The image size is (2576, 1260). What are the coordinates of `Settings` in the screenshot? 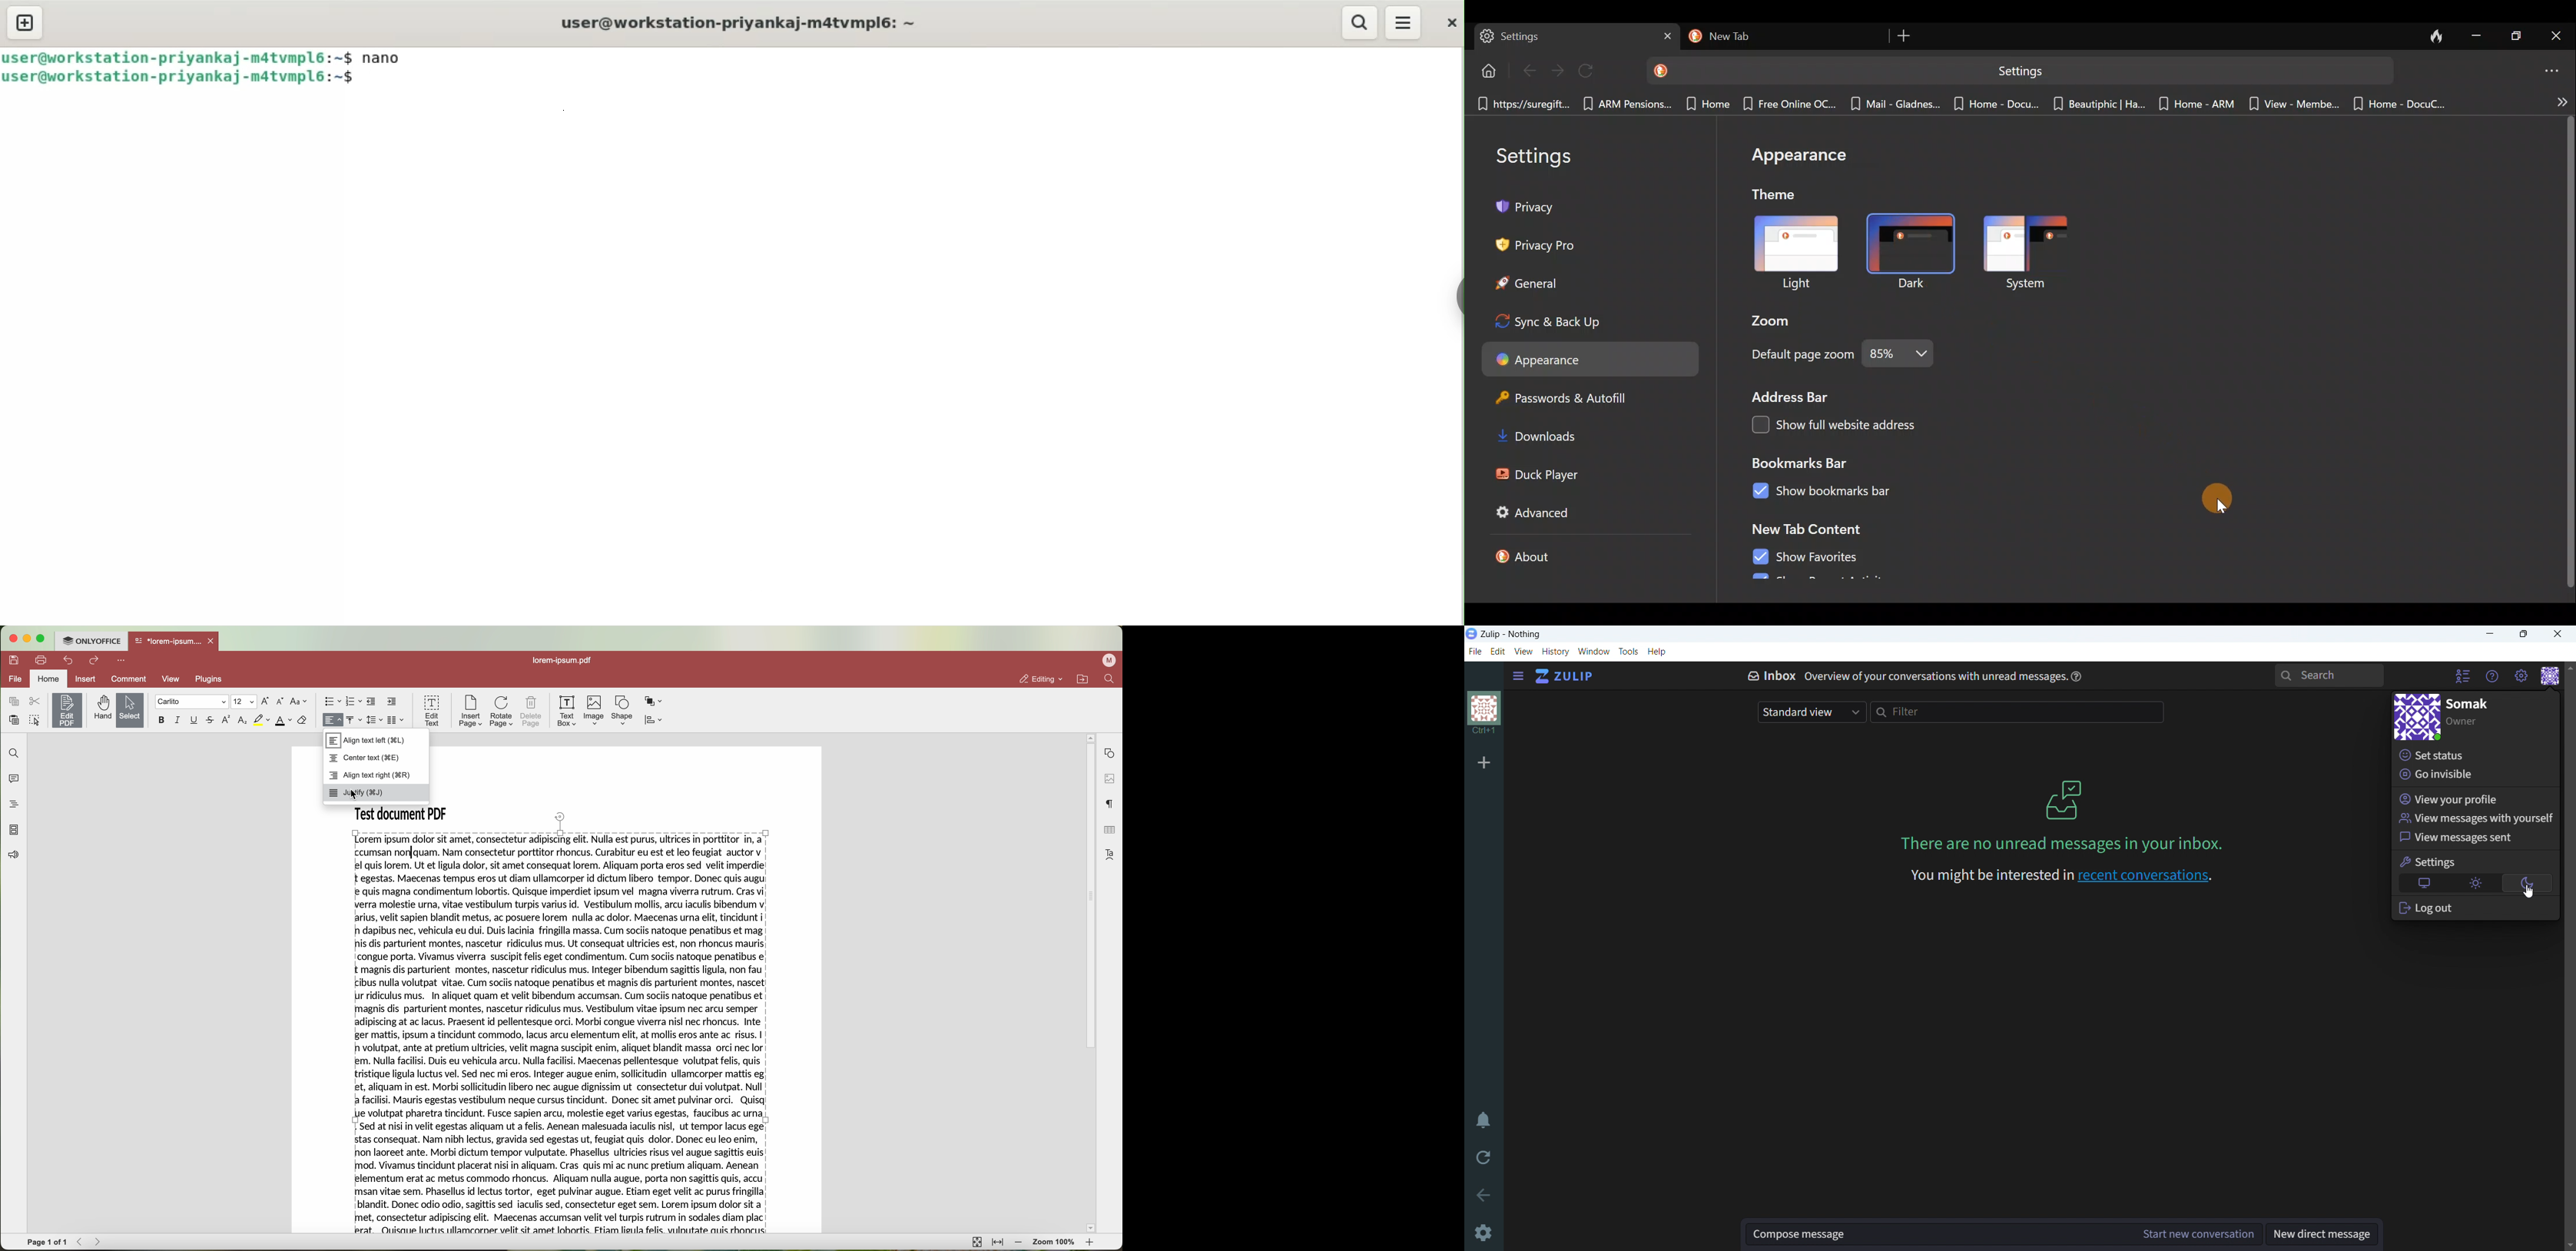 It's located at (1545, 155).